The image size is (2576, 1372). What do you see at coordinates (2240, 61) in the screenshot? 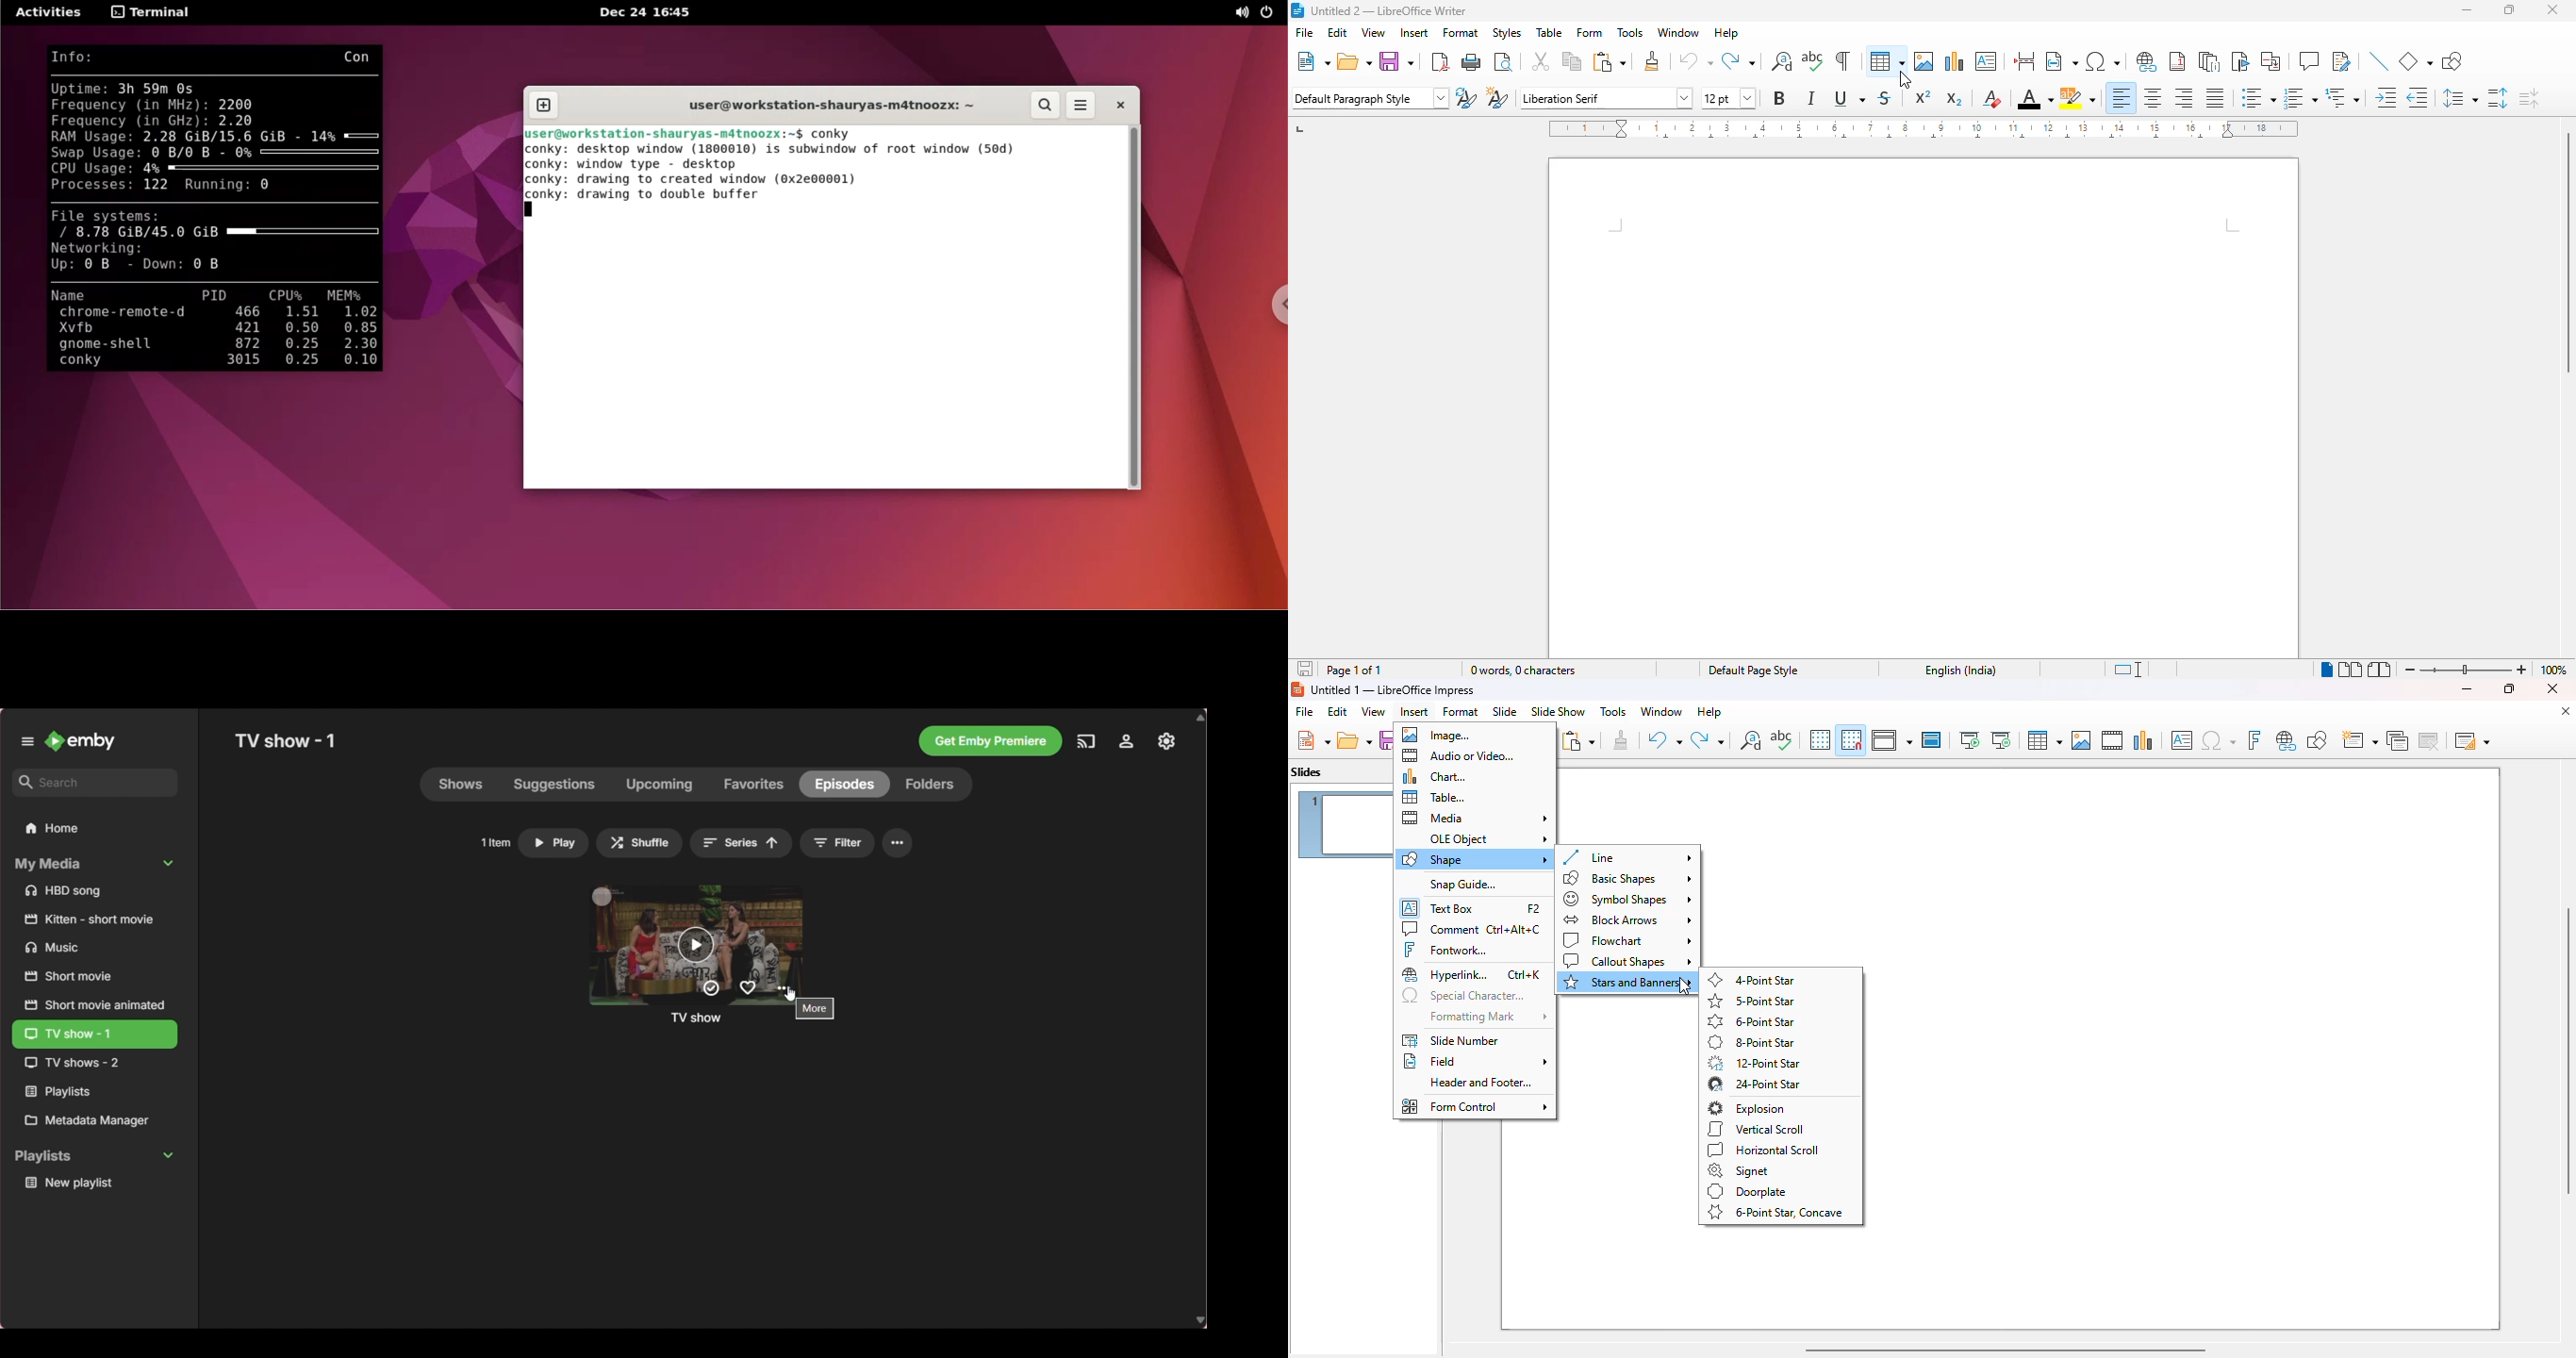
I see `insert bookmark` at bounding box center [2240, 61].